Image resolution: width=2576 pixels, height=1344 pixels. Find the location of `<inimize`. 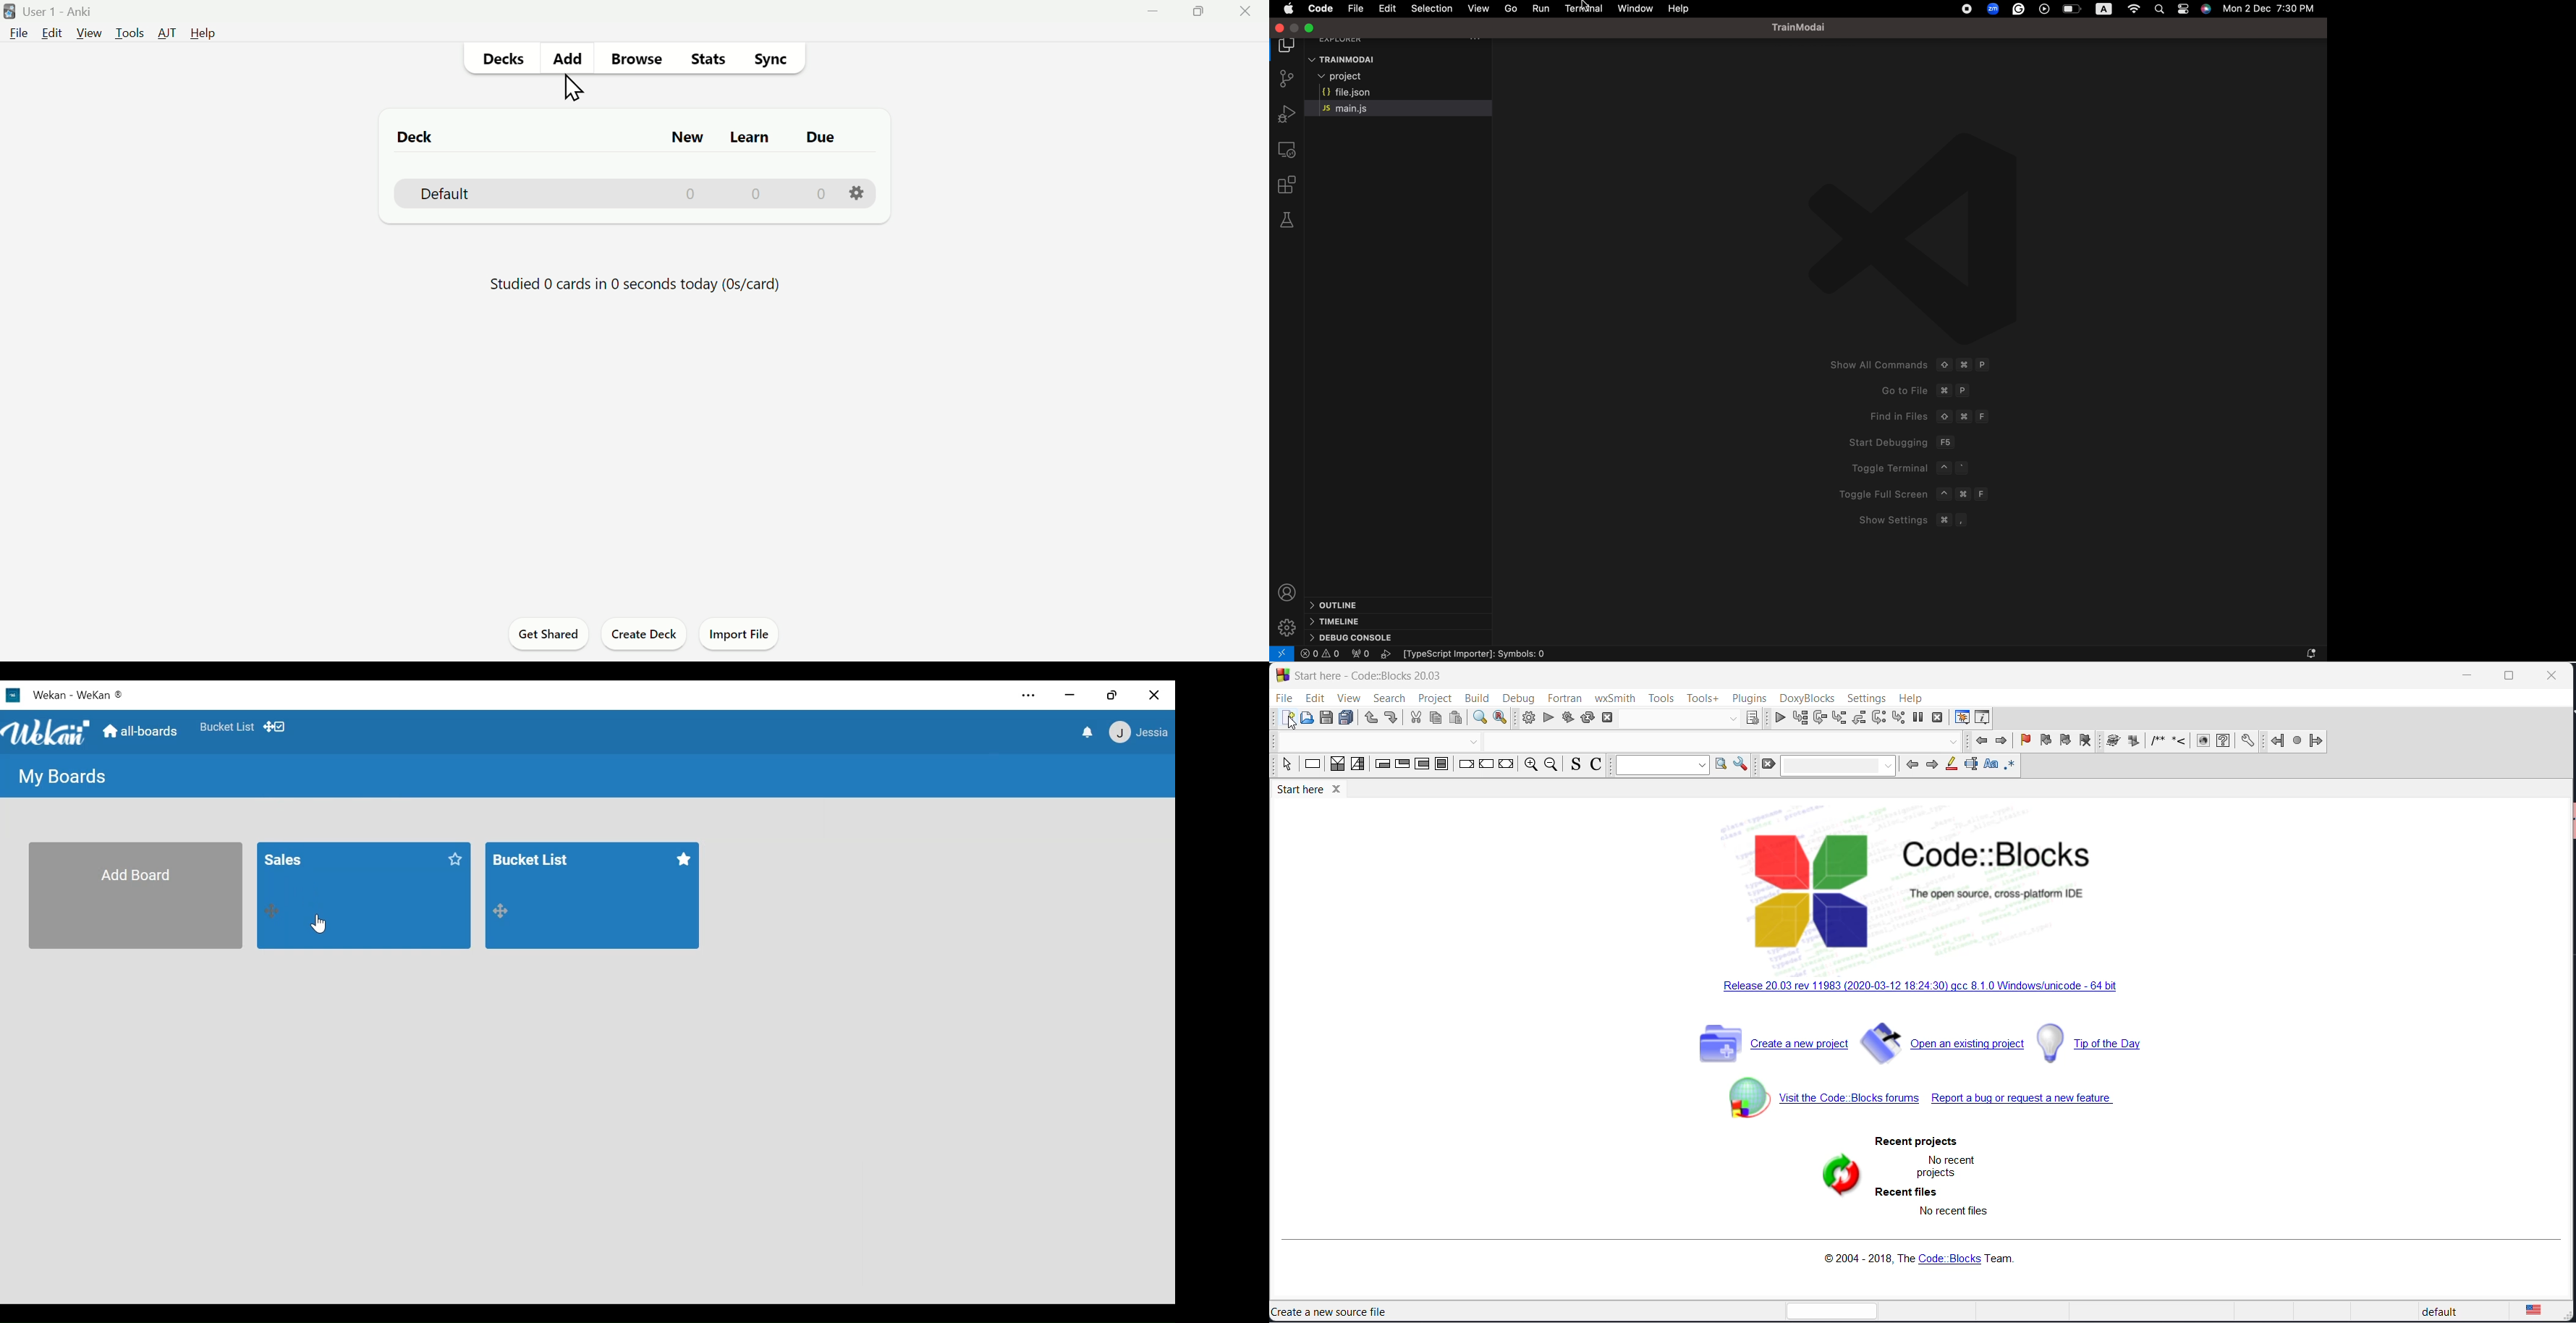

<inimize is located at coordinates (1153, 11).